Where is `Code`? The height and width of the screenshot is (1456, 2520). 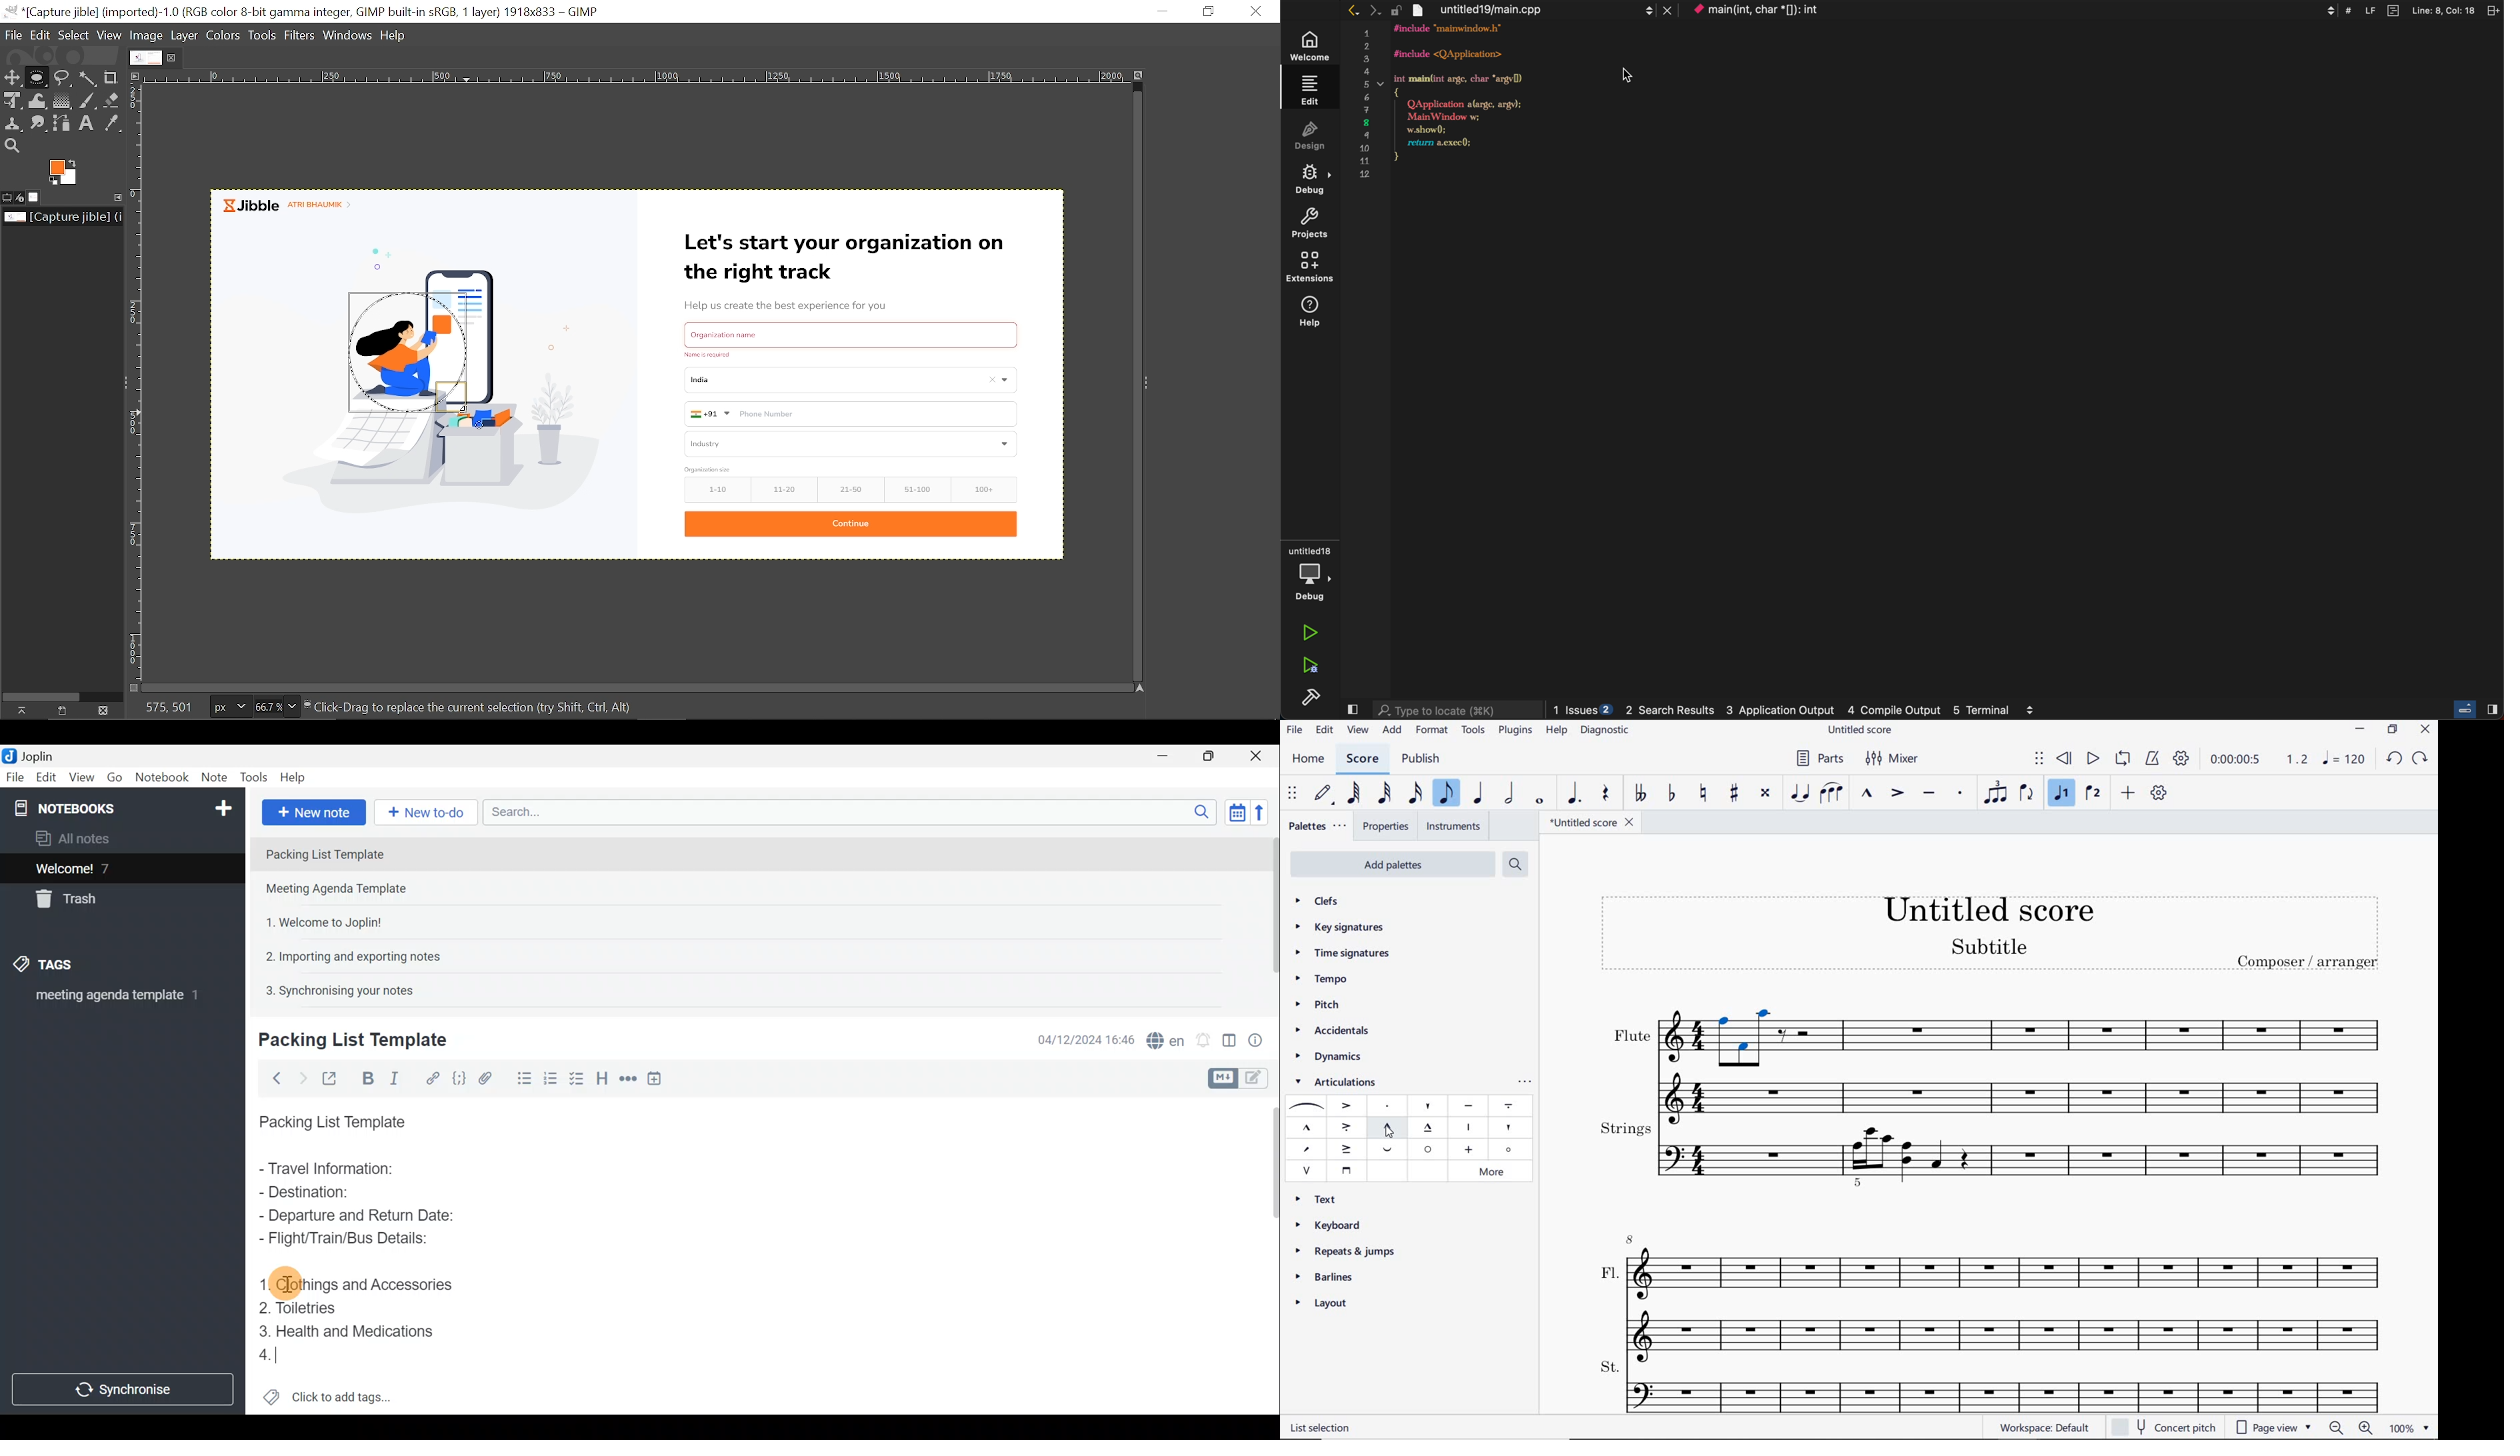 Code is located at coordinates (459, 1077).